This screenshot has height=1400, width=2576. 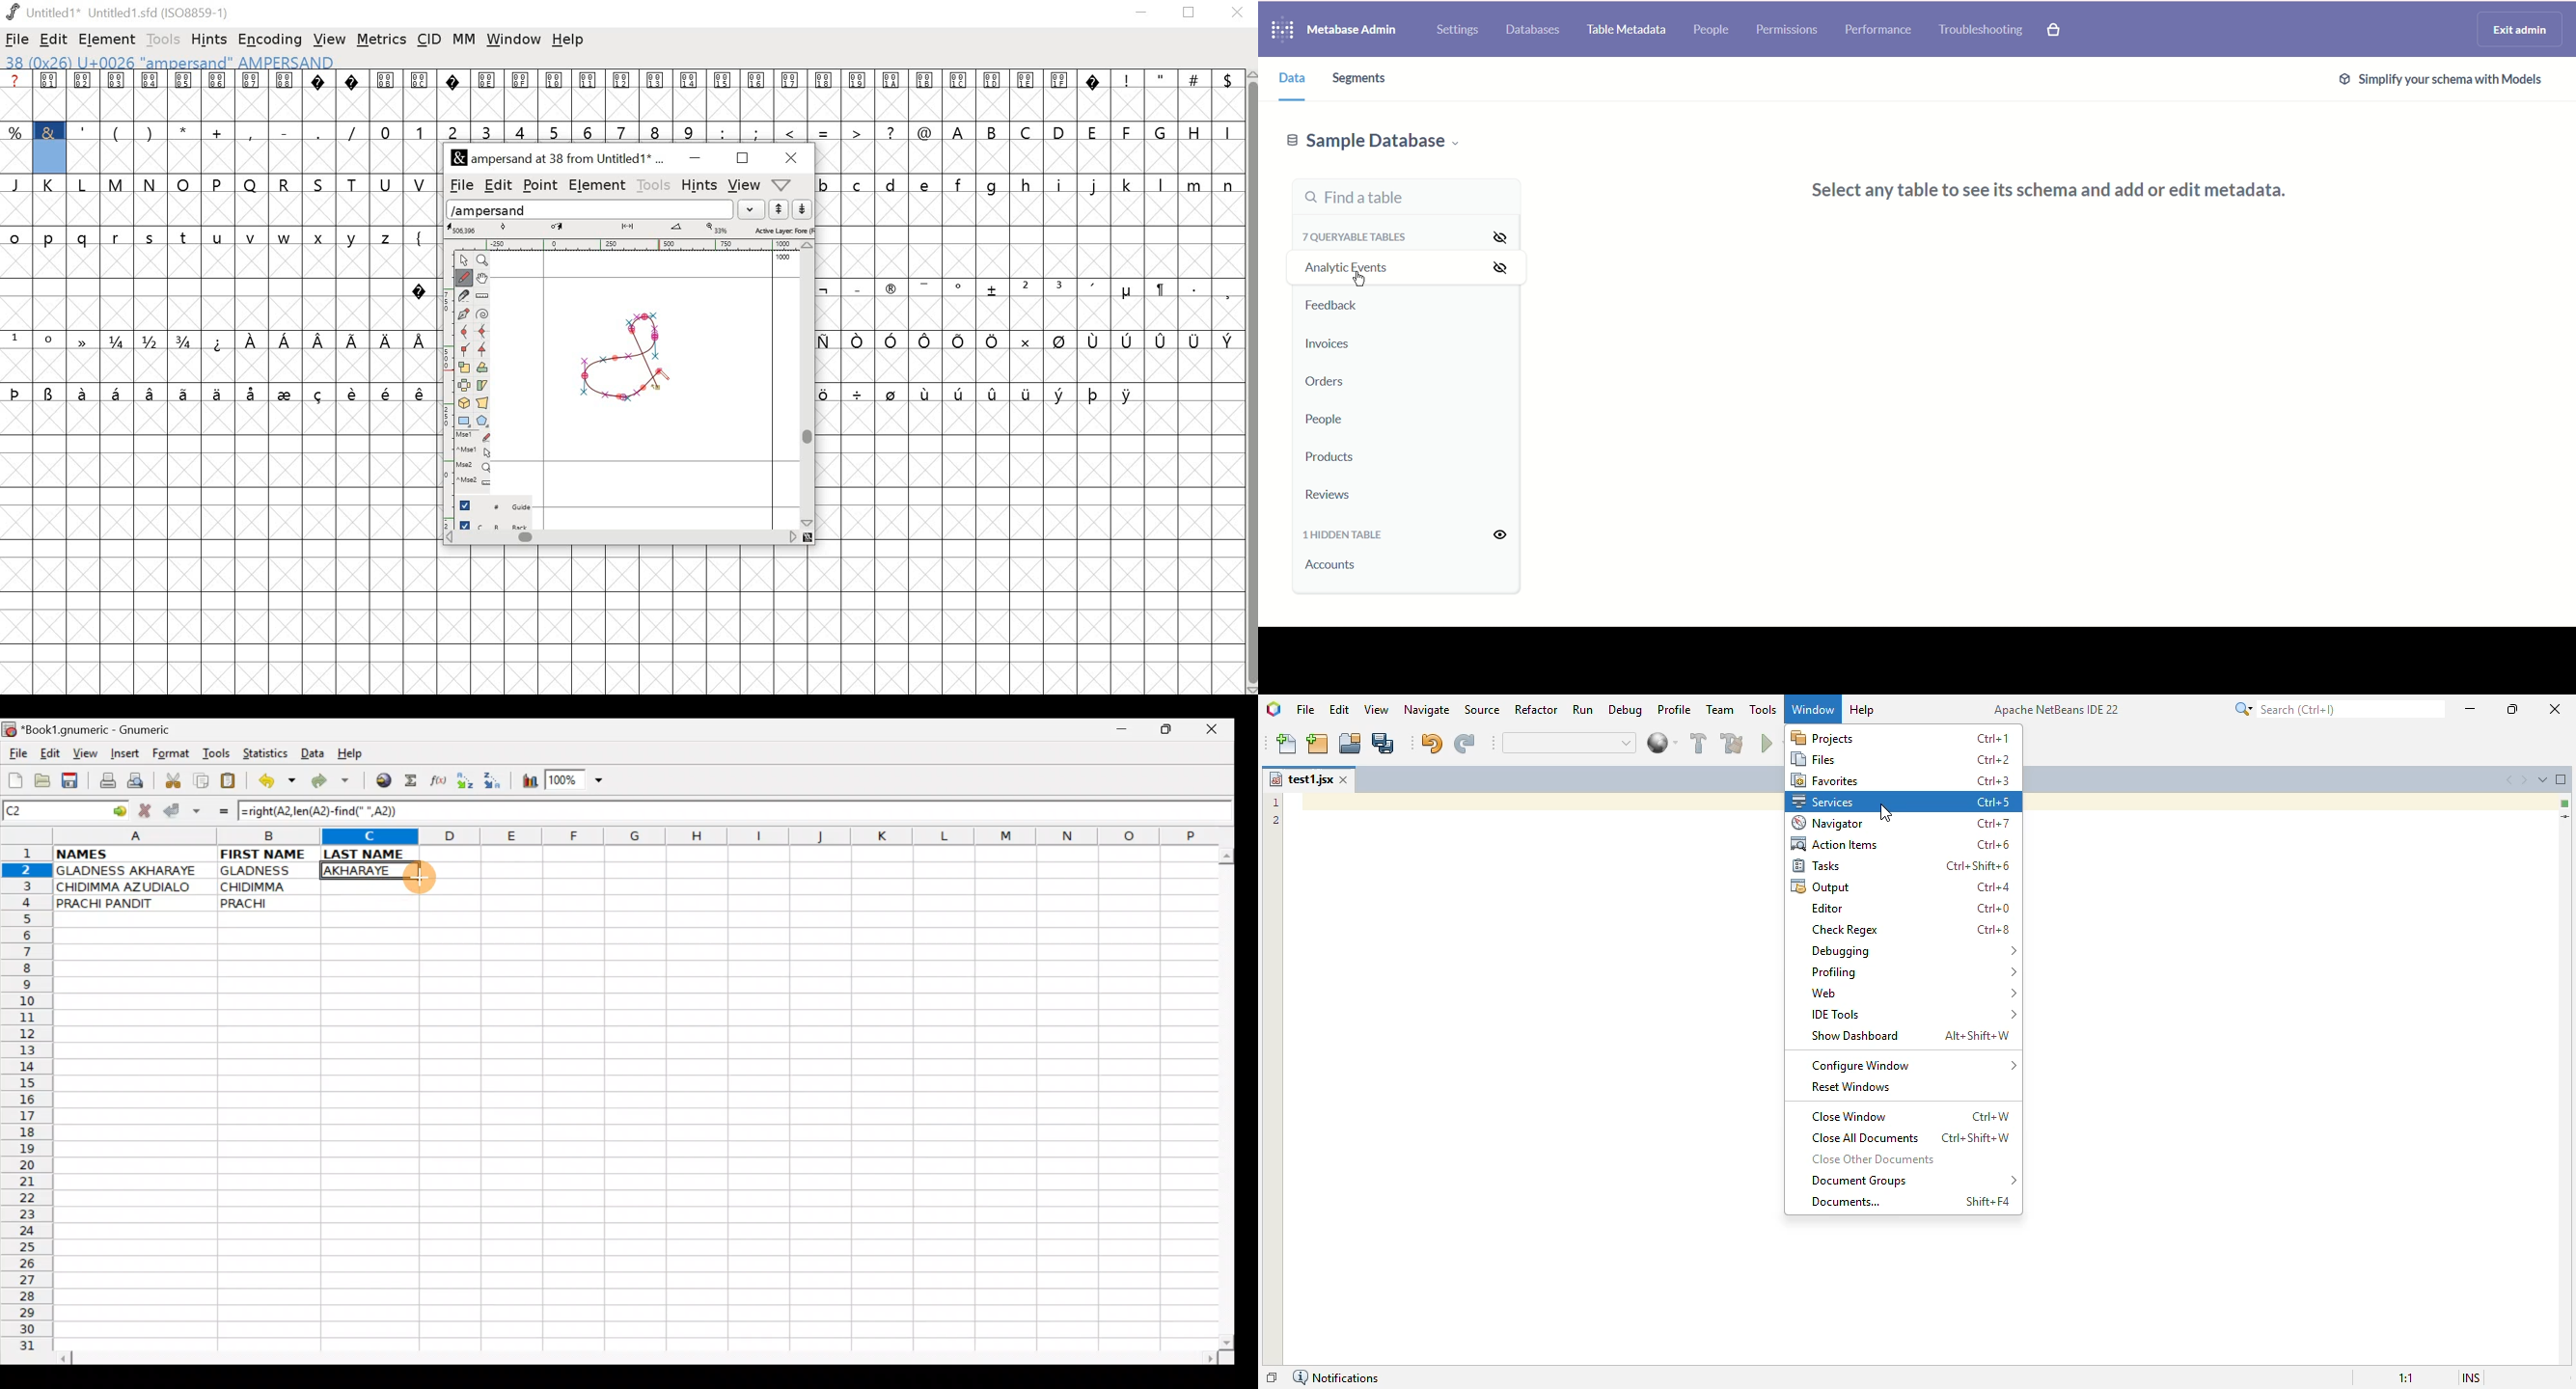 I want to click on document groups, so click(x=1913, y=1180).